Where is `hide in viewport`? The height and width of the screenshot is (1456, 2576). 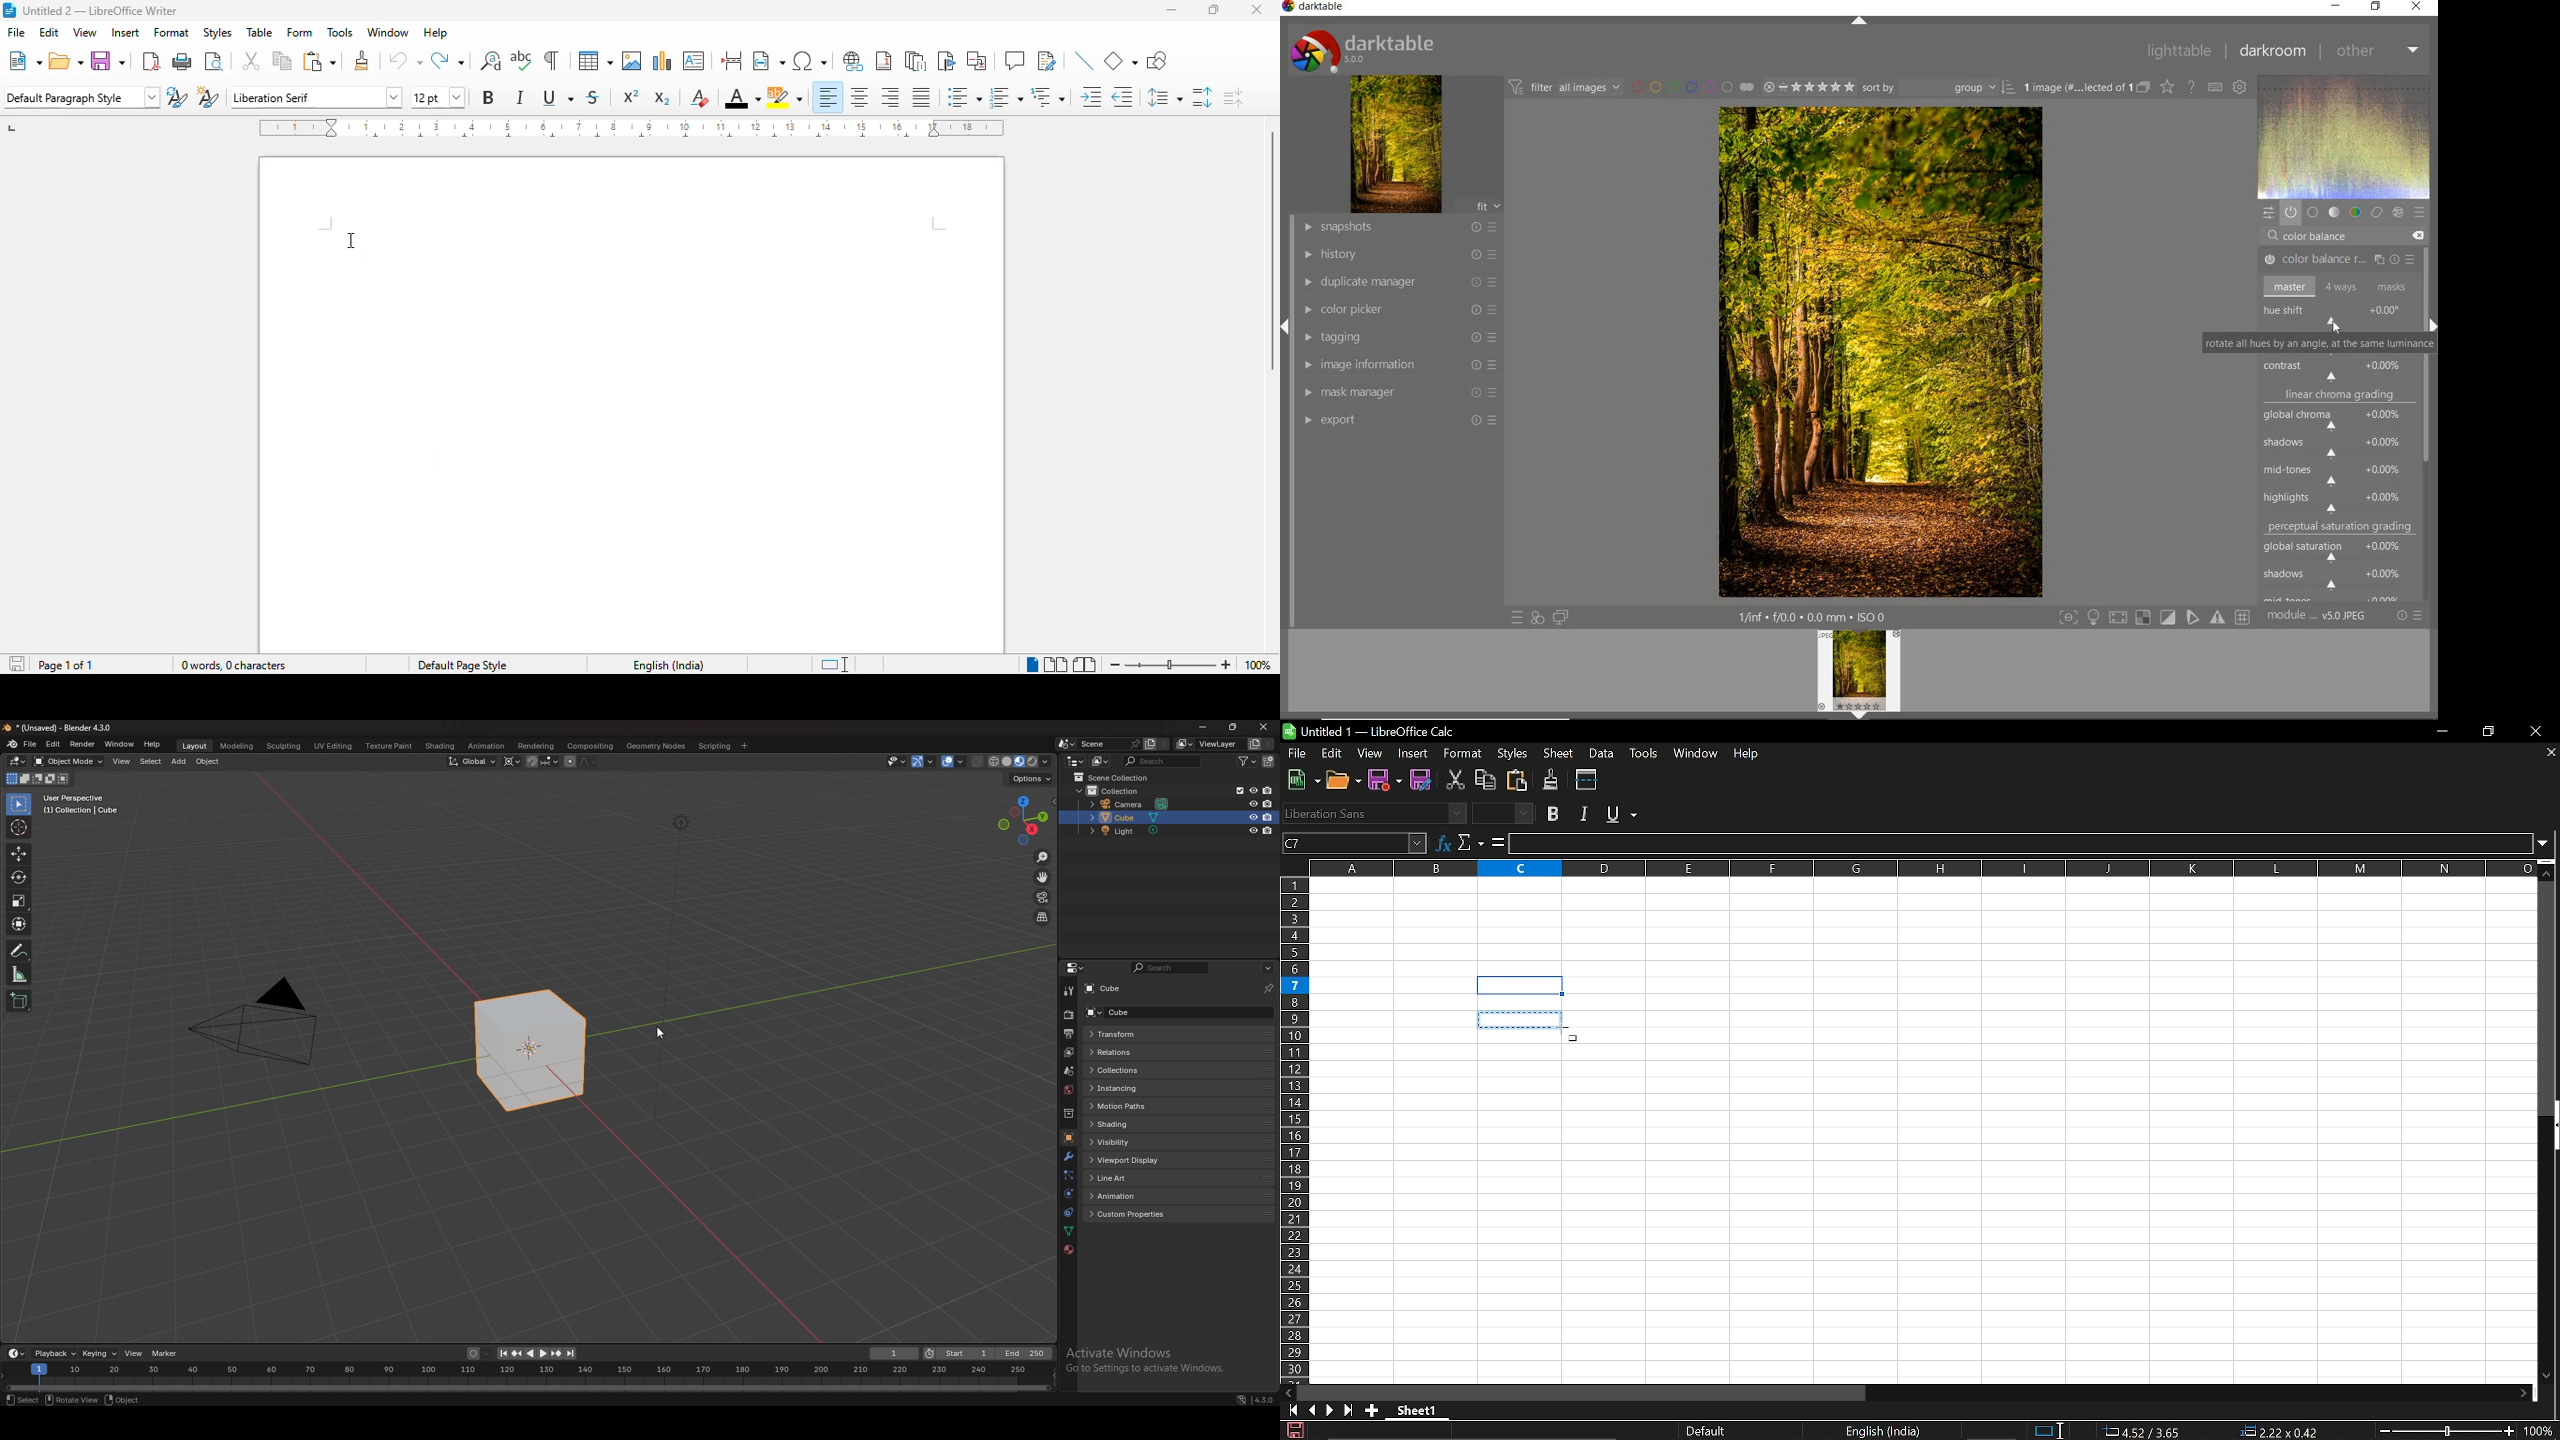 hide in viewport is located at coordinates (1252, 790).